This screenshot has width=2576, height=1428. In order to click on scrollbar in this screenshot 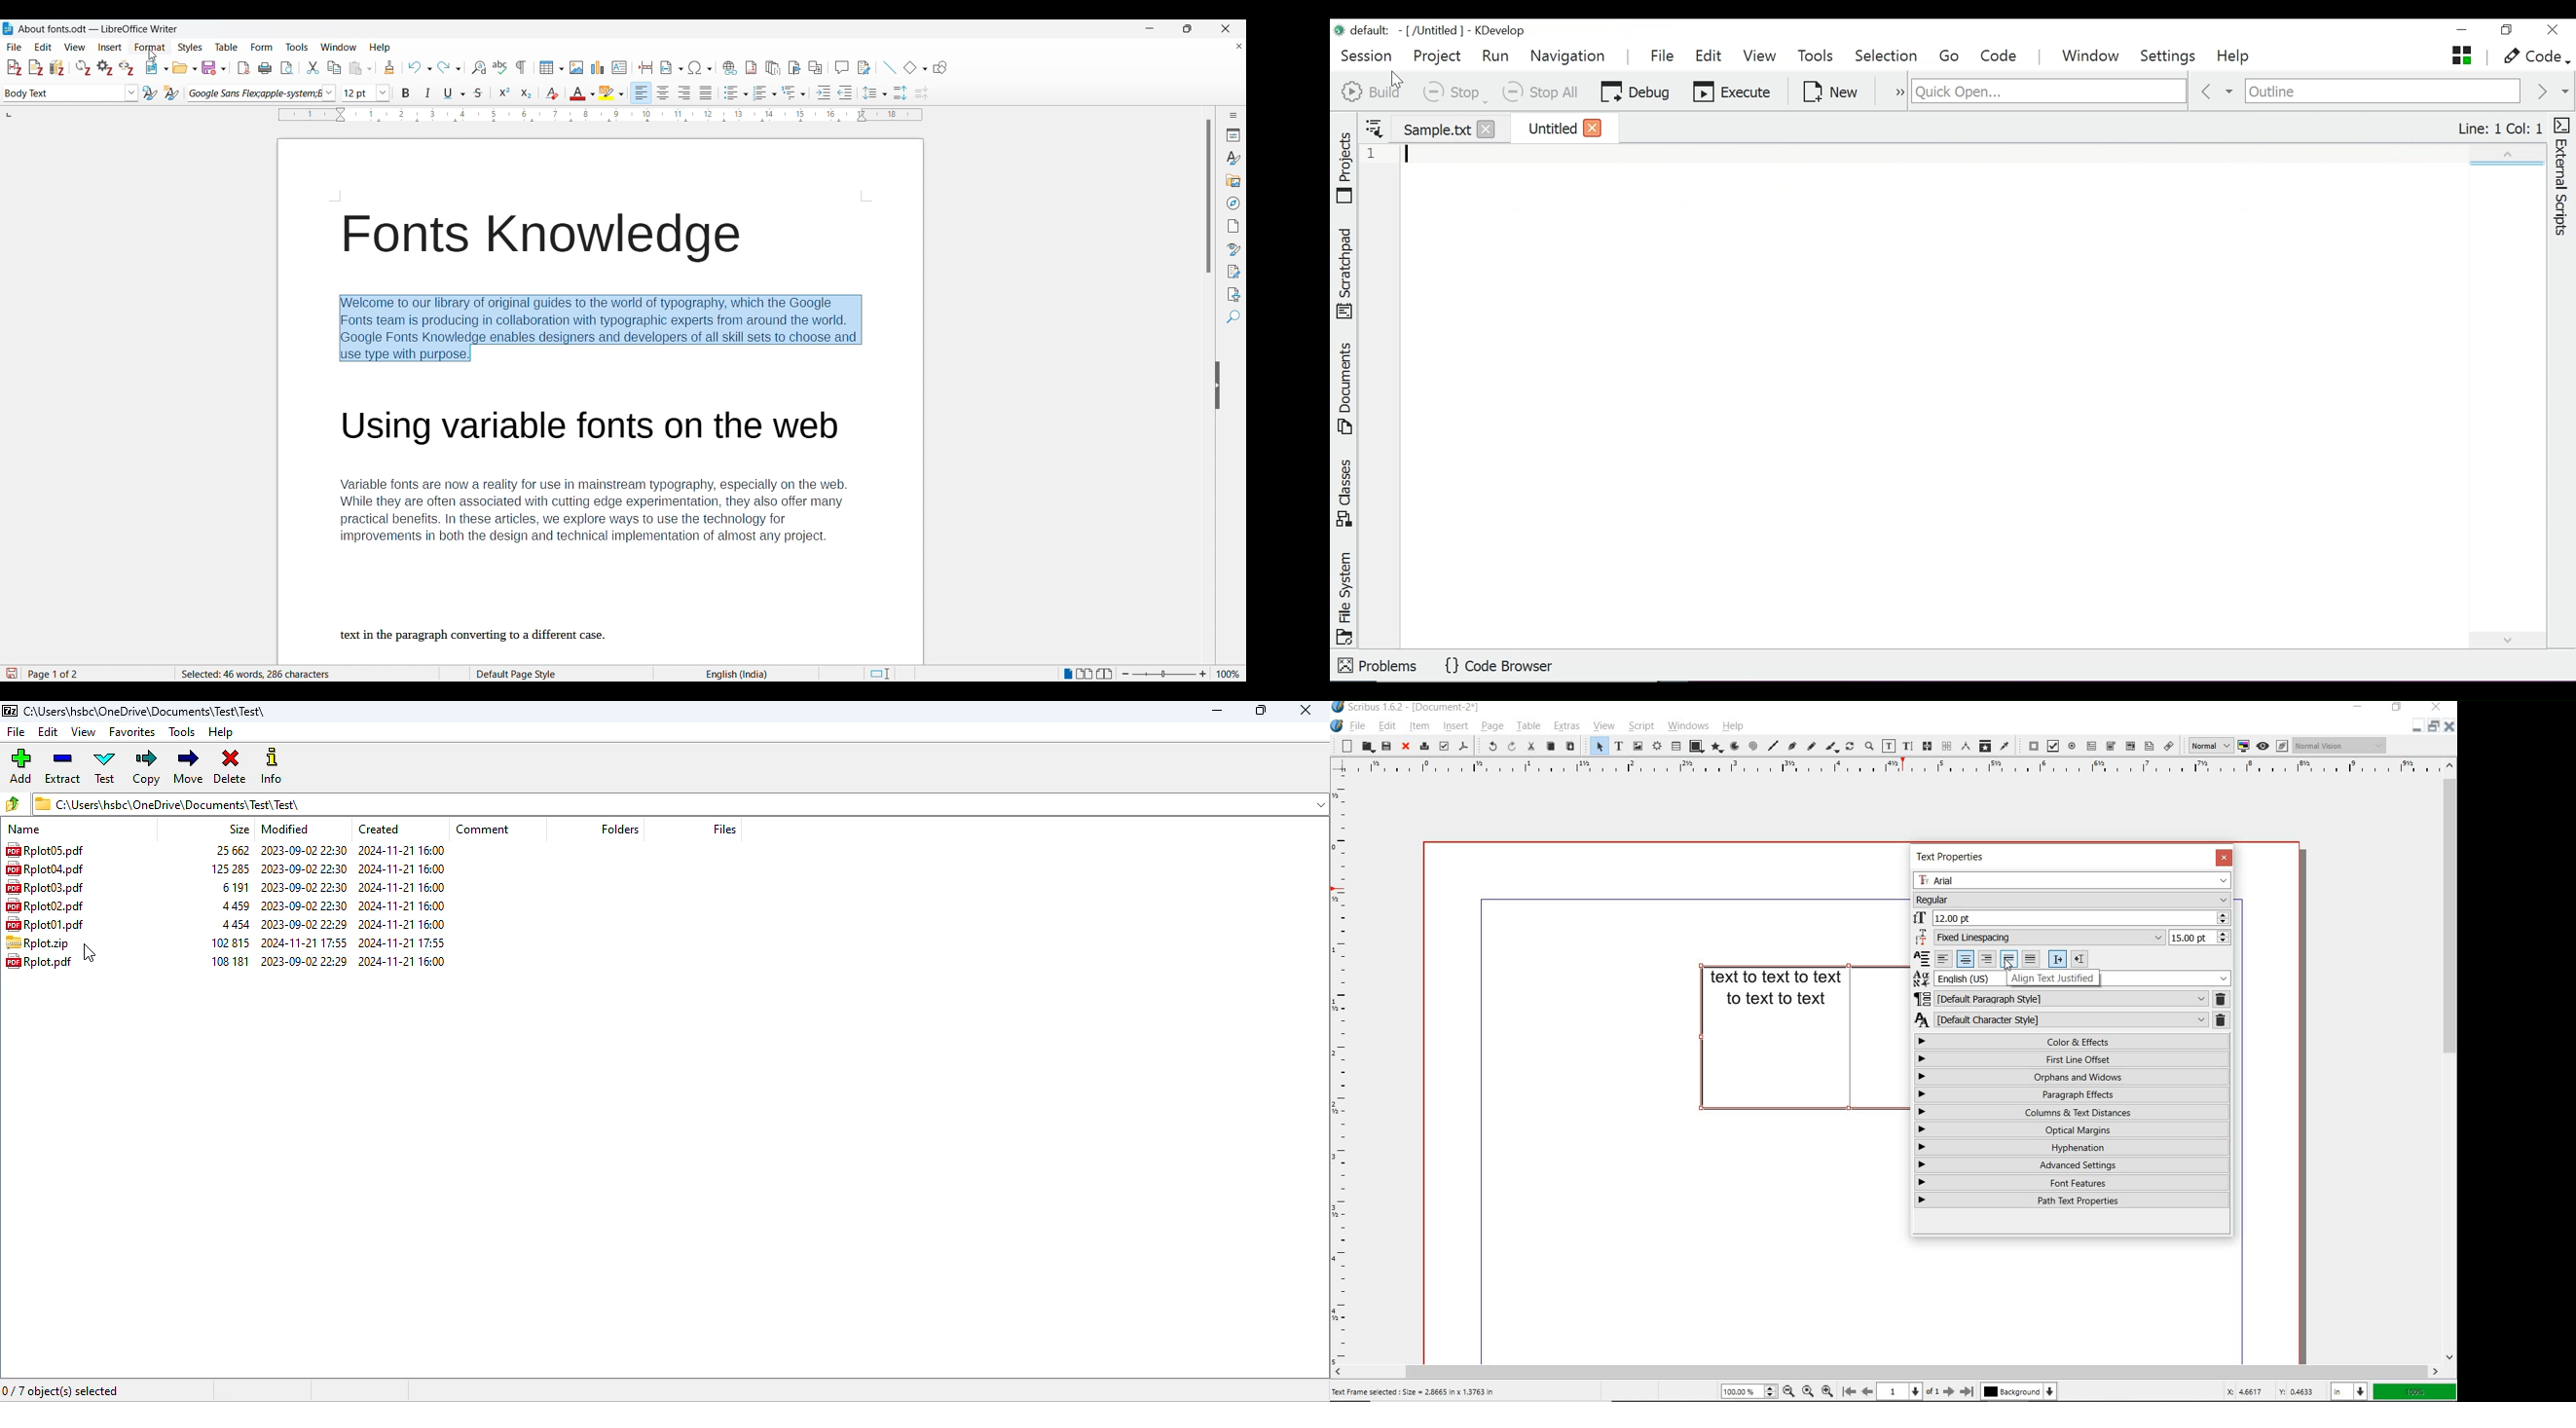, I will do `click(2451, 1062)`.